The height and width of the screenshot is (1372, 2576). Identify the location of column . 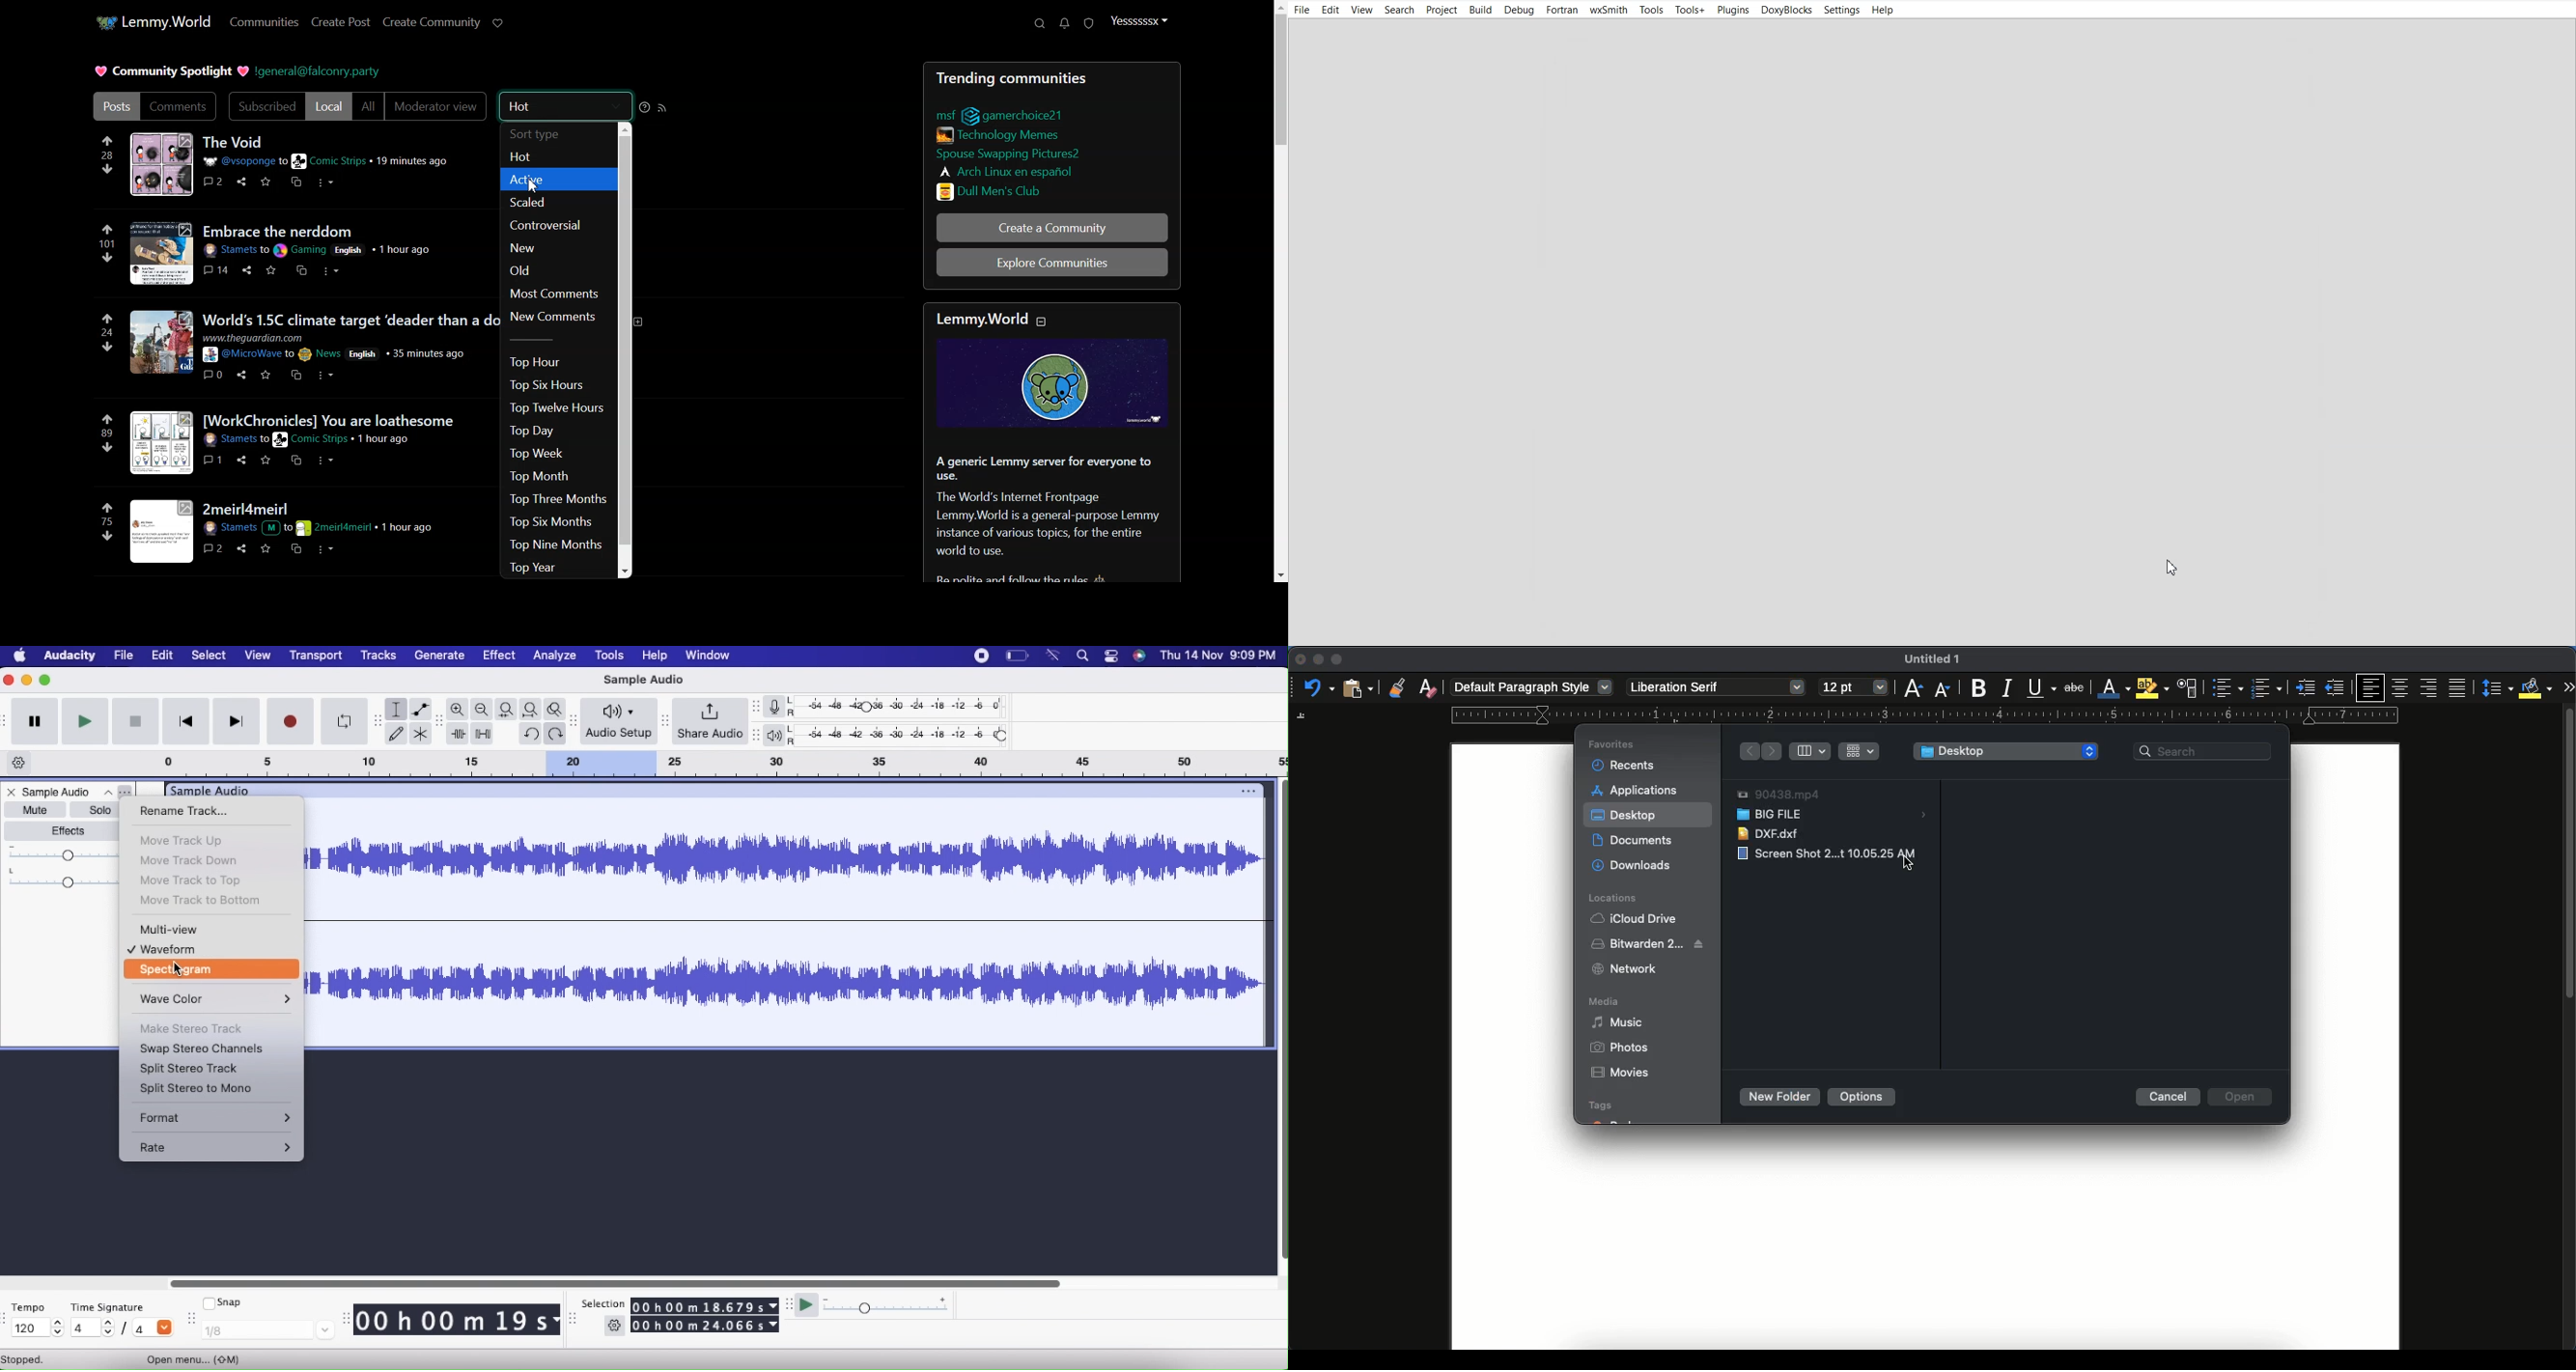
(1812, 751).